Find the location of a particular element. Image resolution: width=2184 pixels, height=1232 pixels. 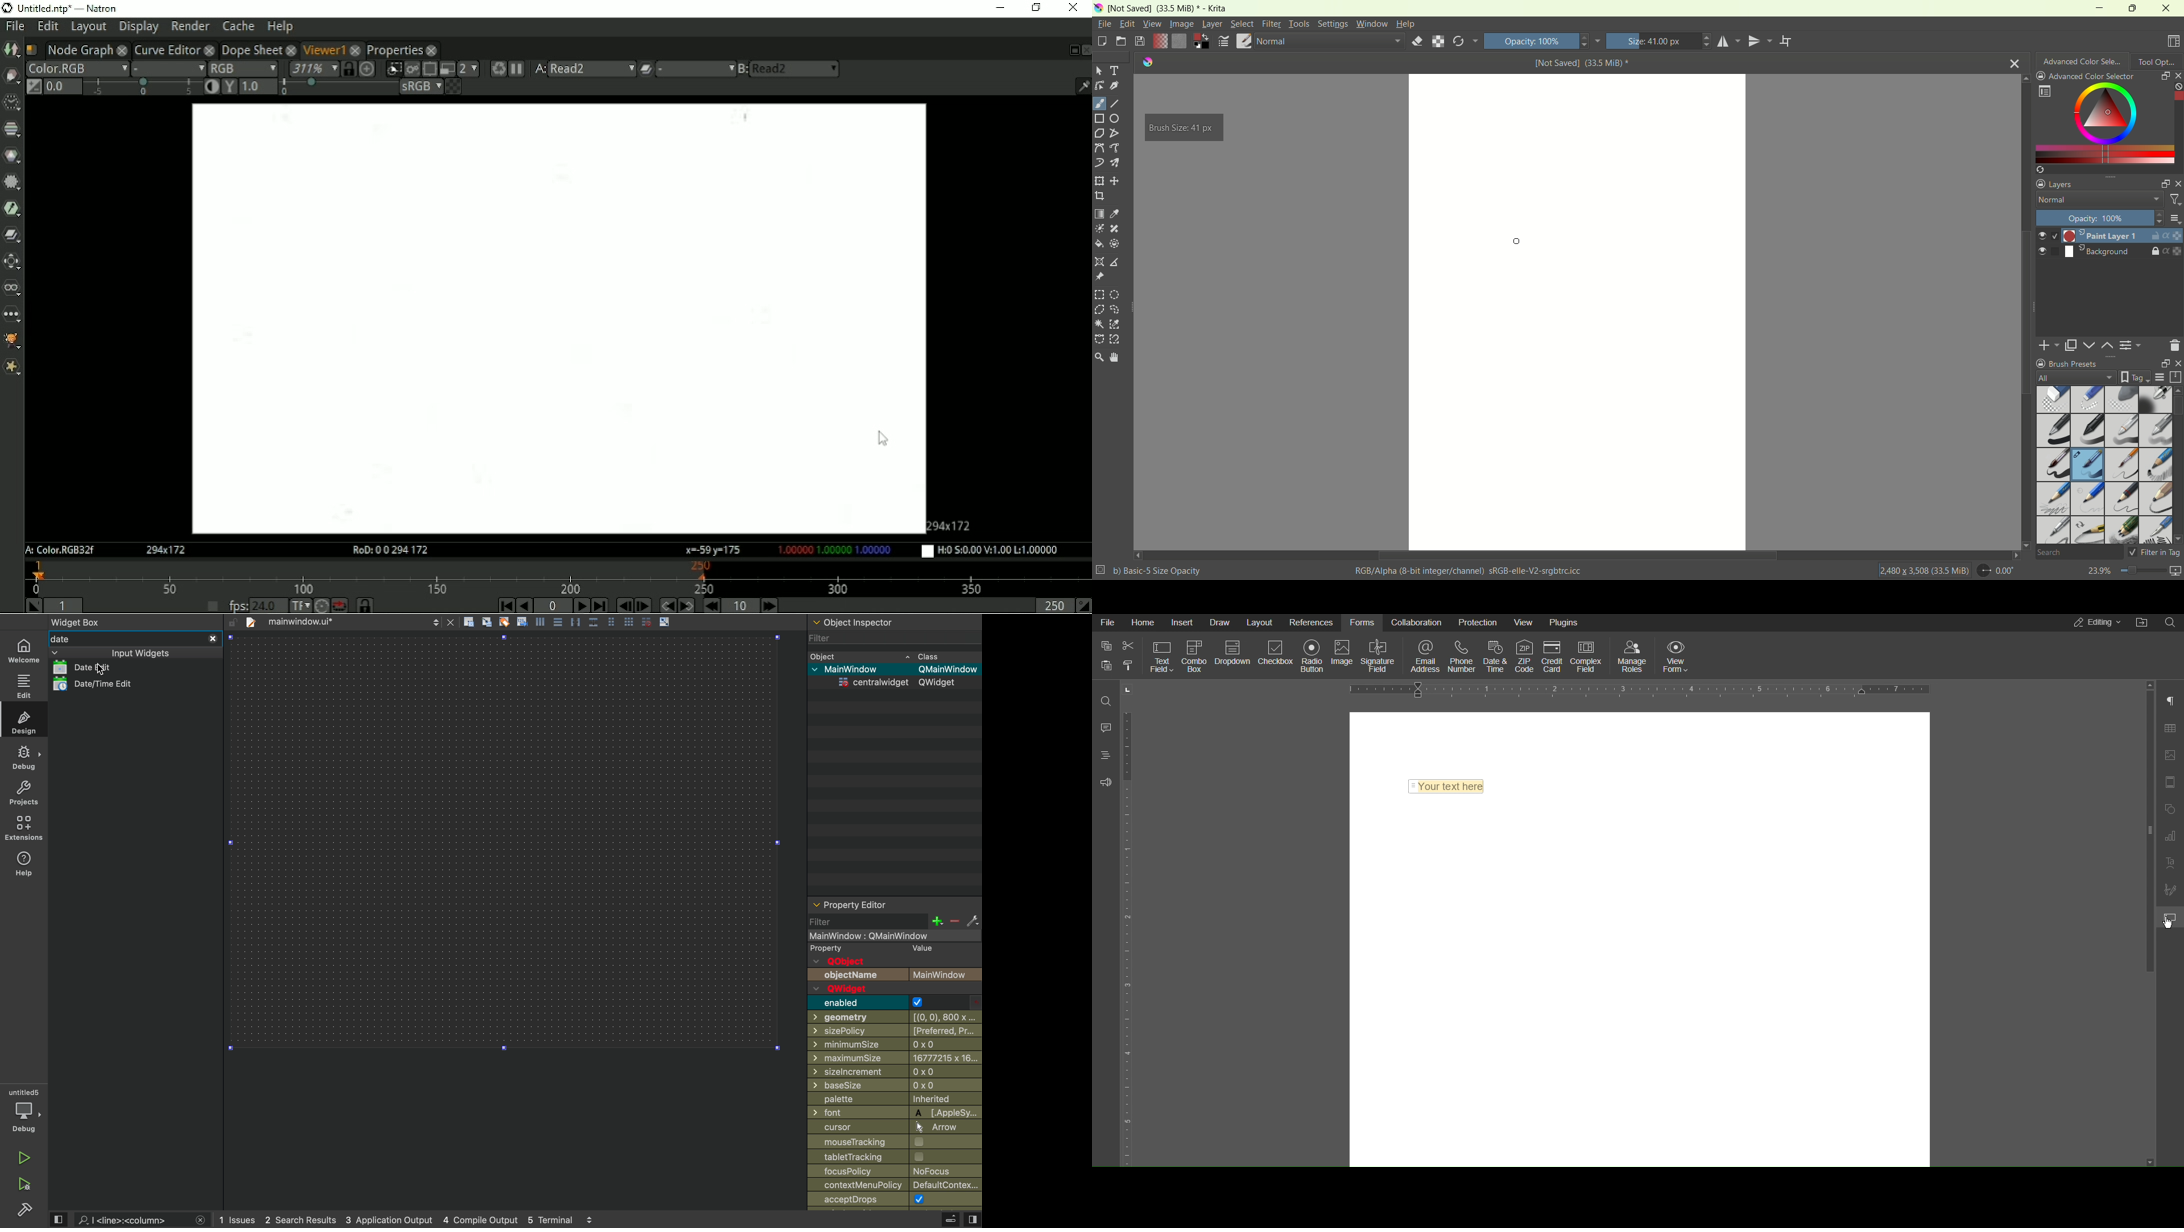

polyline is located at coordinates (1115, 133).